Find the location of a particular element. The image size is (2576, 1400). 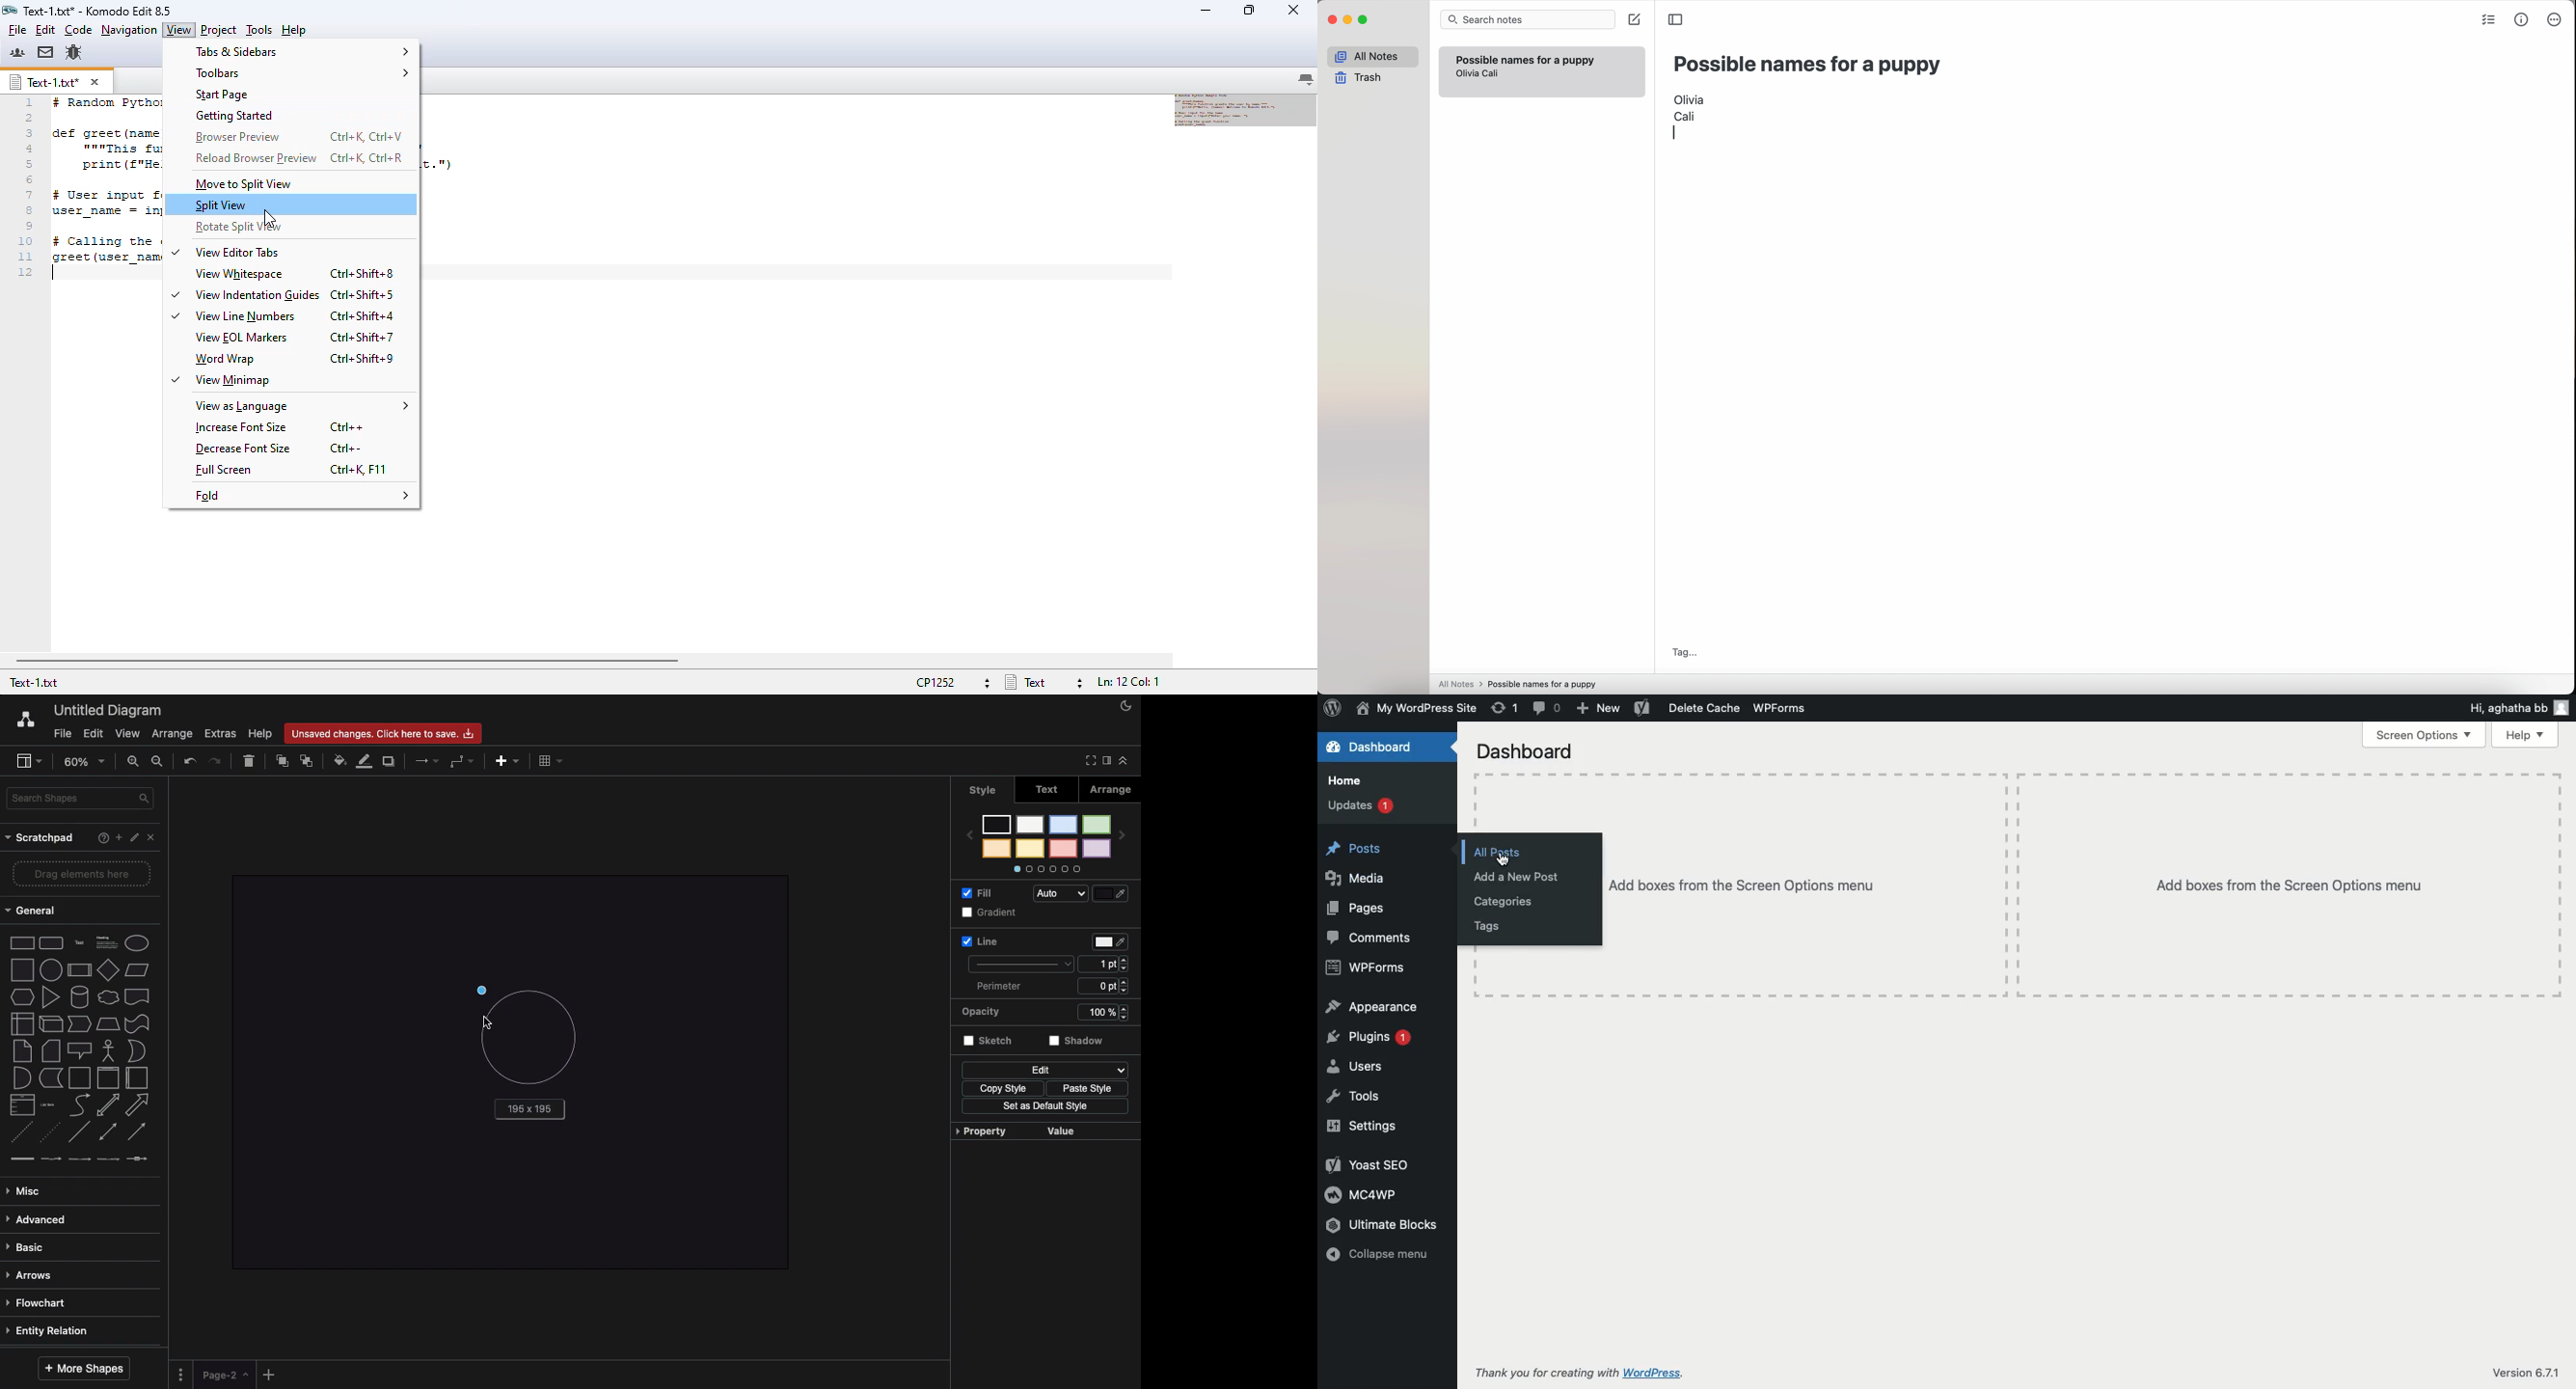

Pages is located at coordinates (1361, 911).